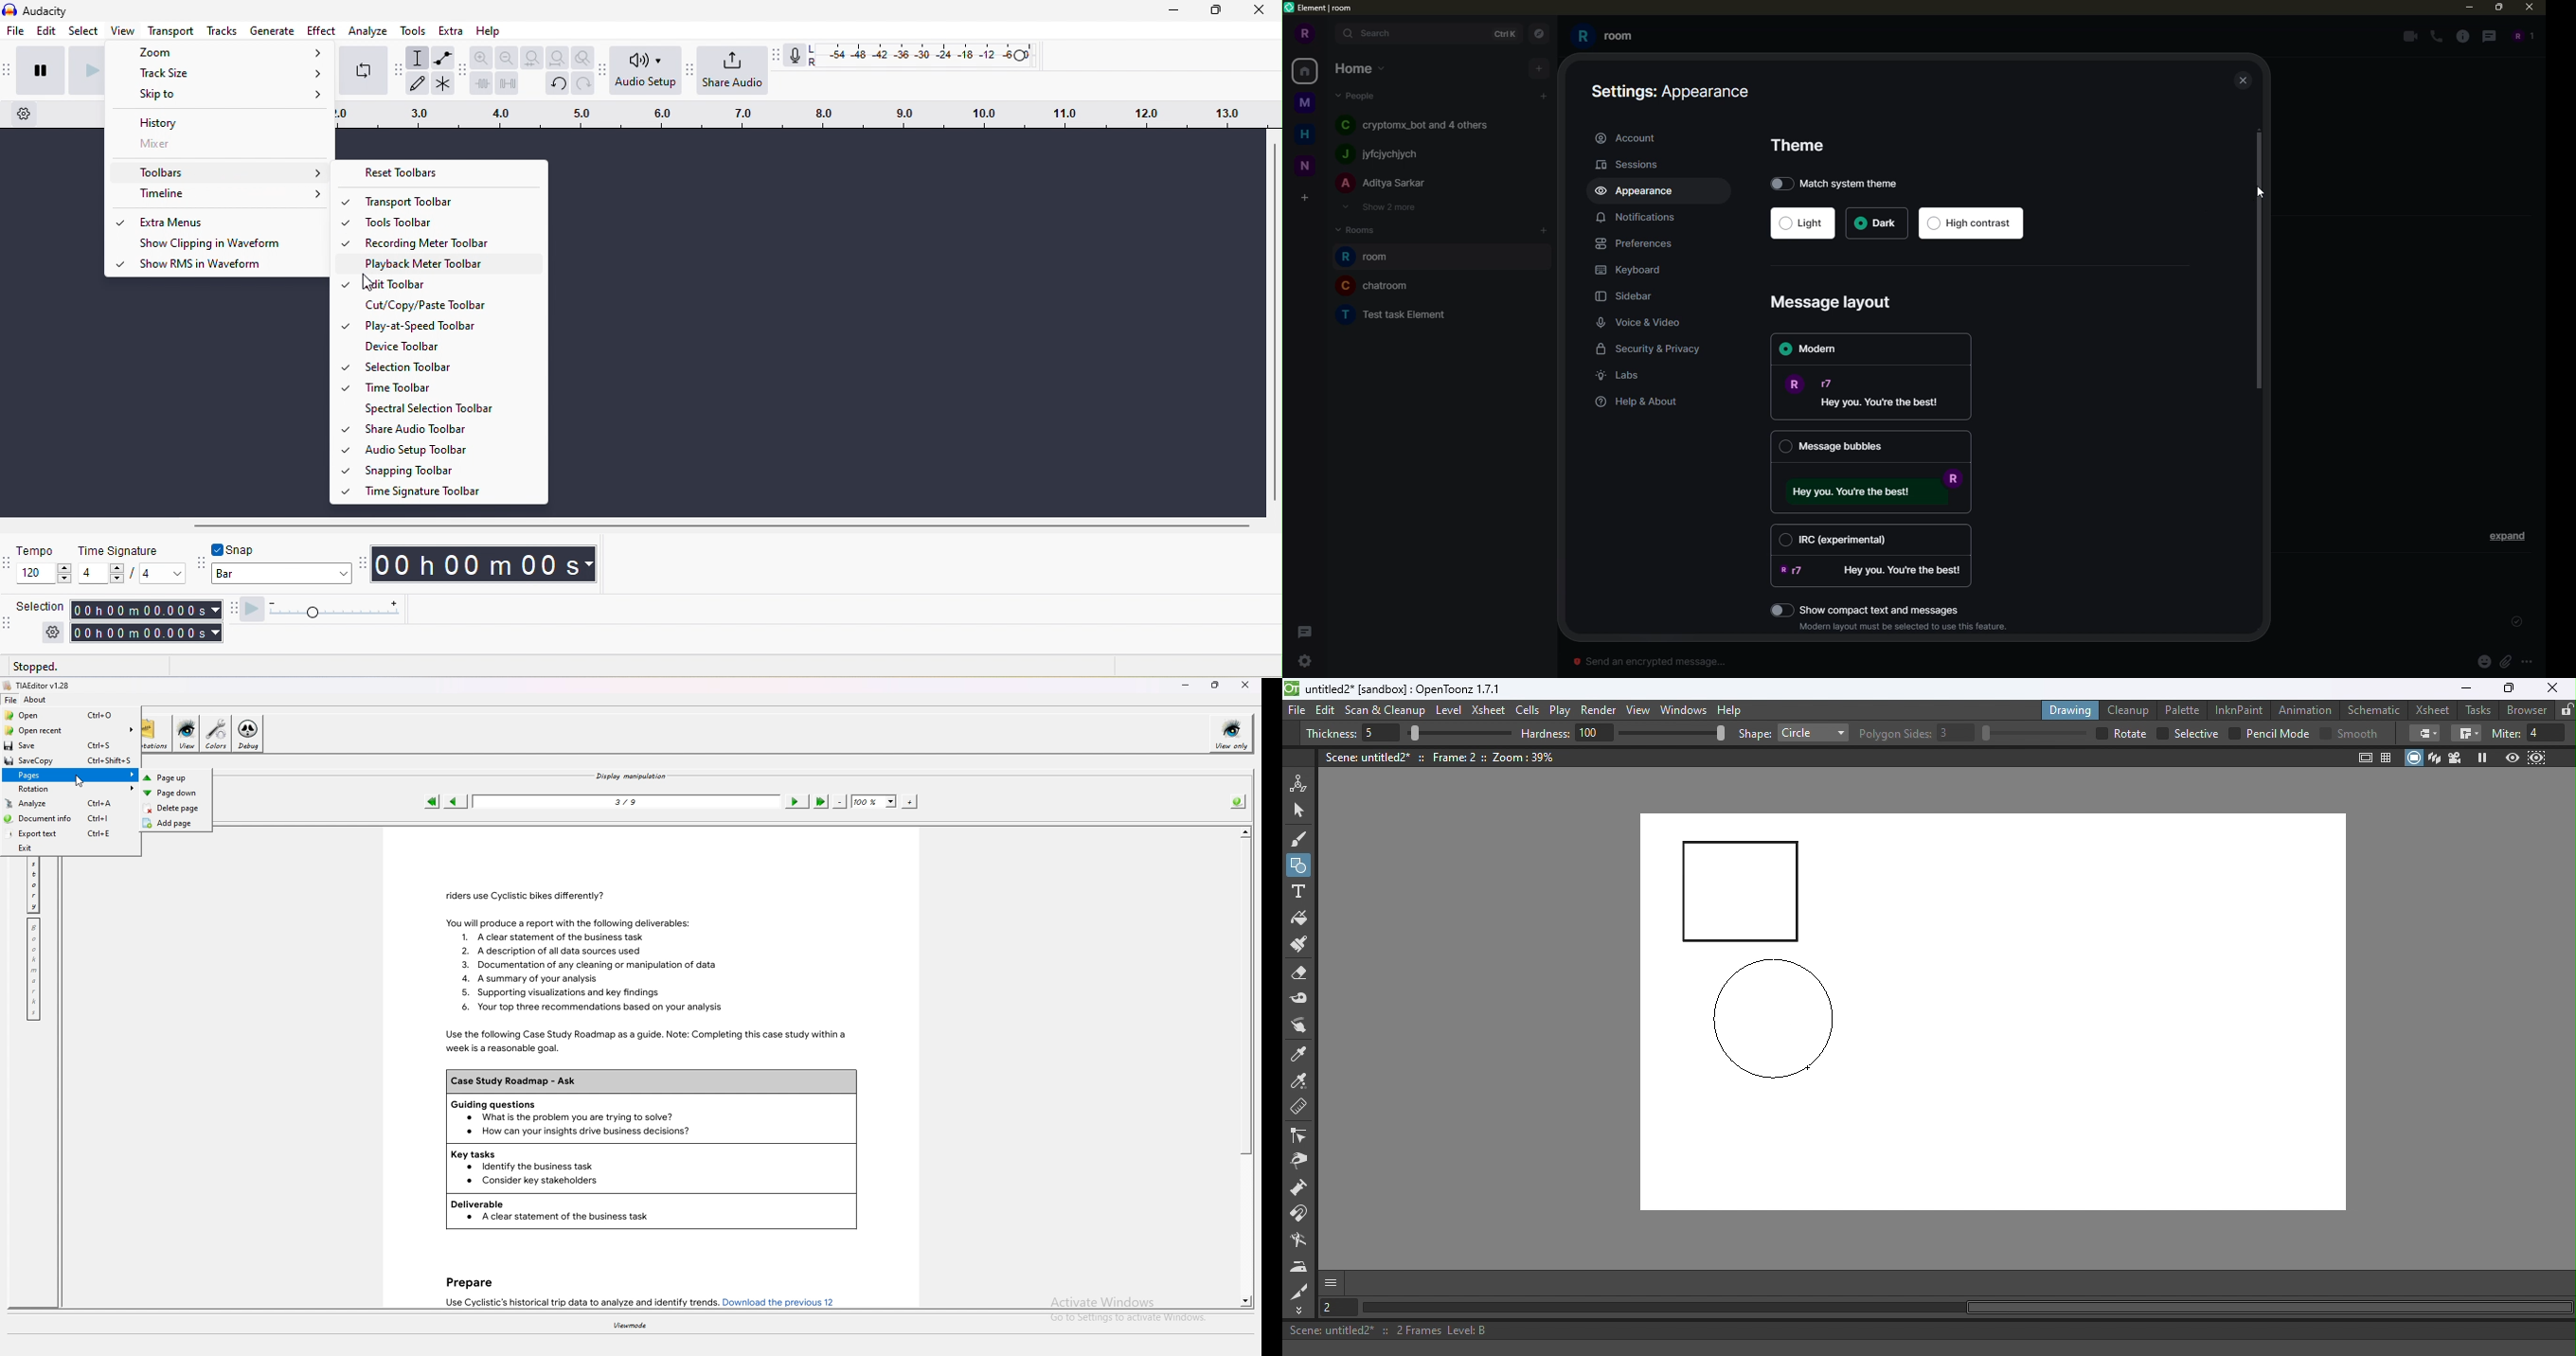 The image size is (2576, 1372). I want to click on tracks, so click(222, 30).